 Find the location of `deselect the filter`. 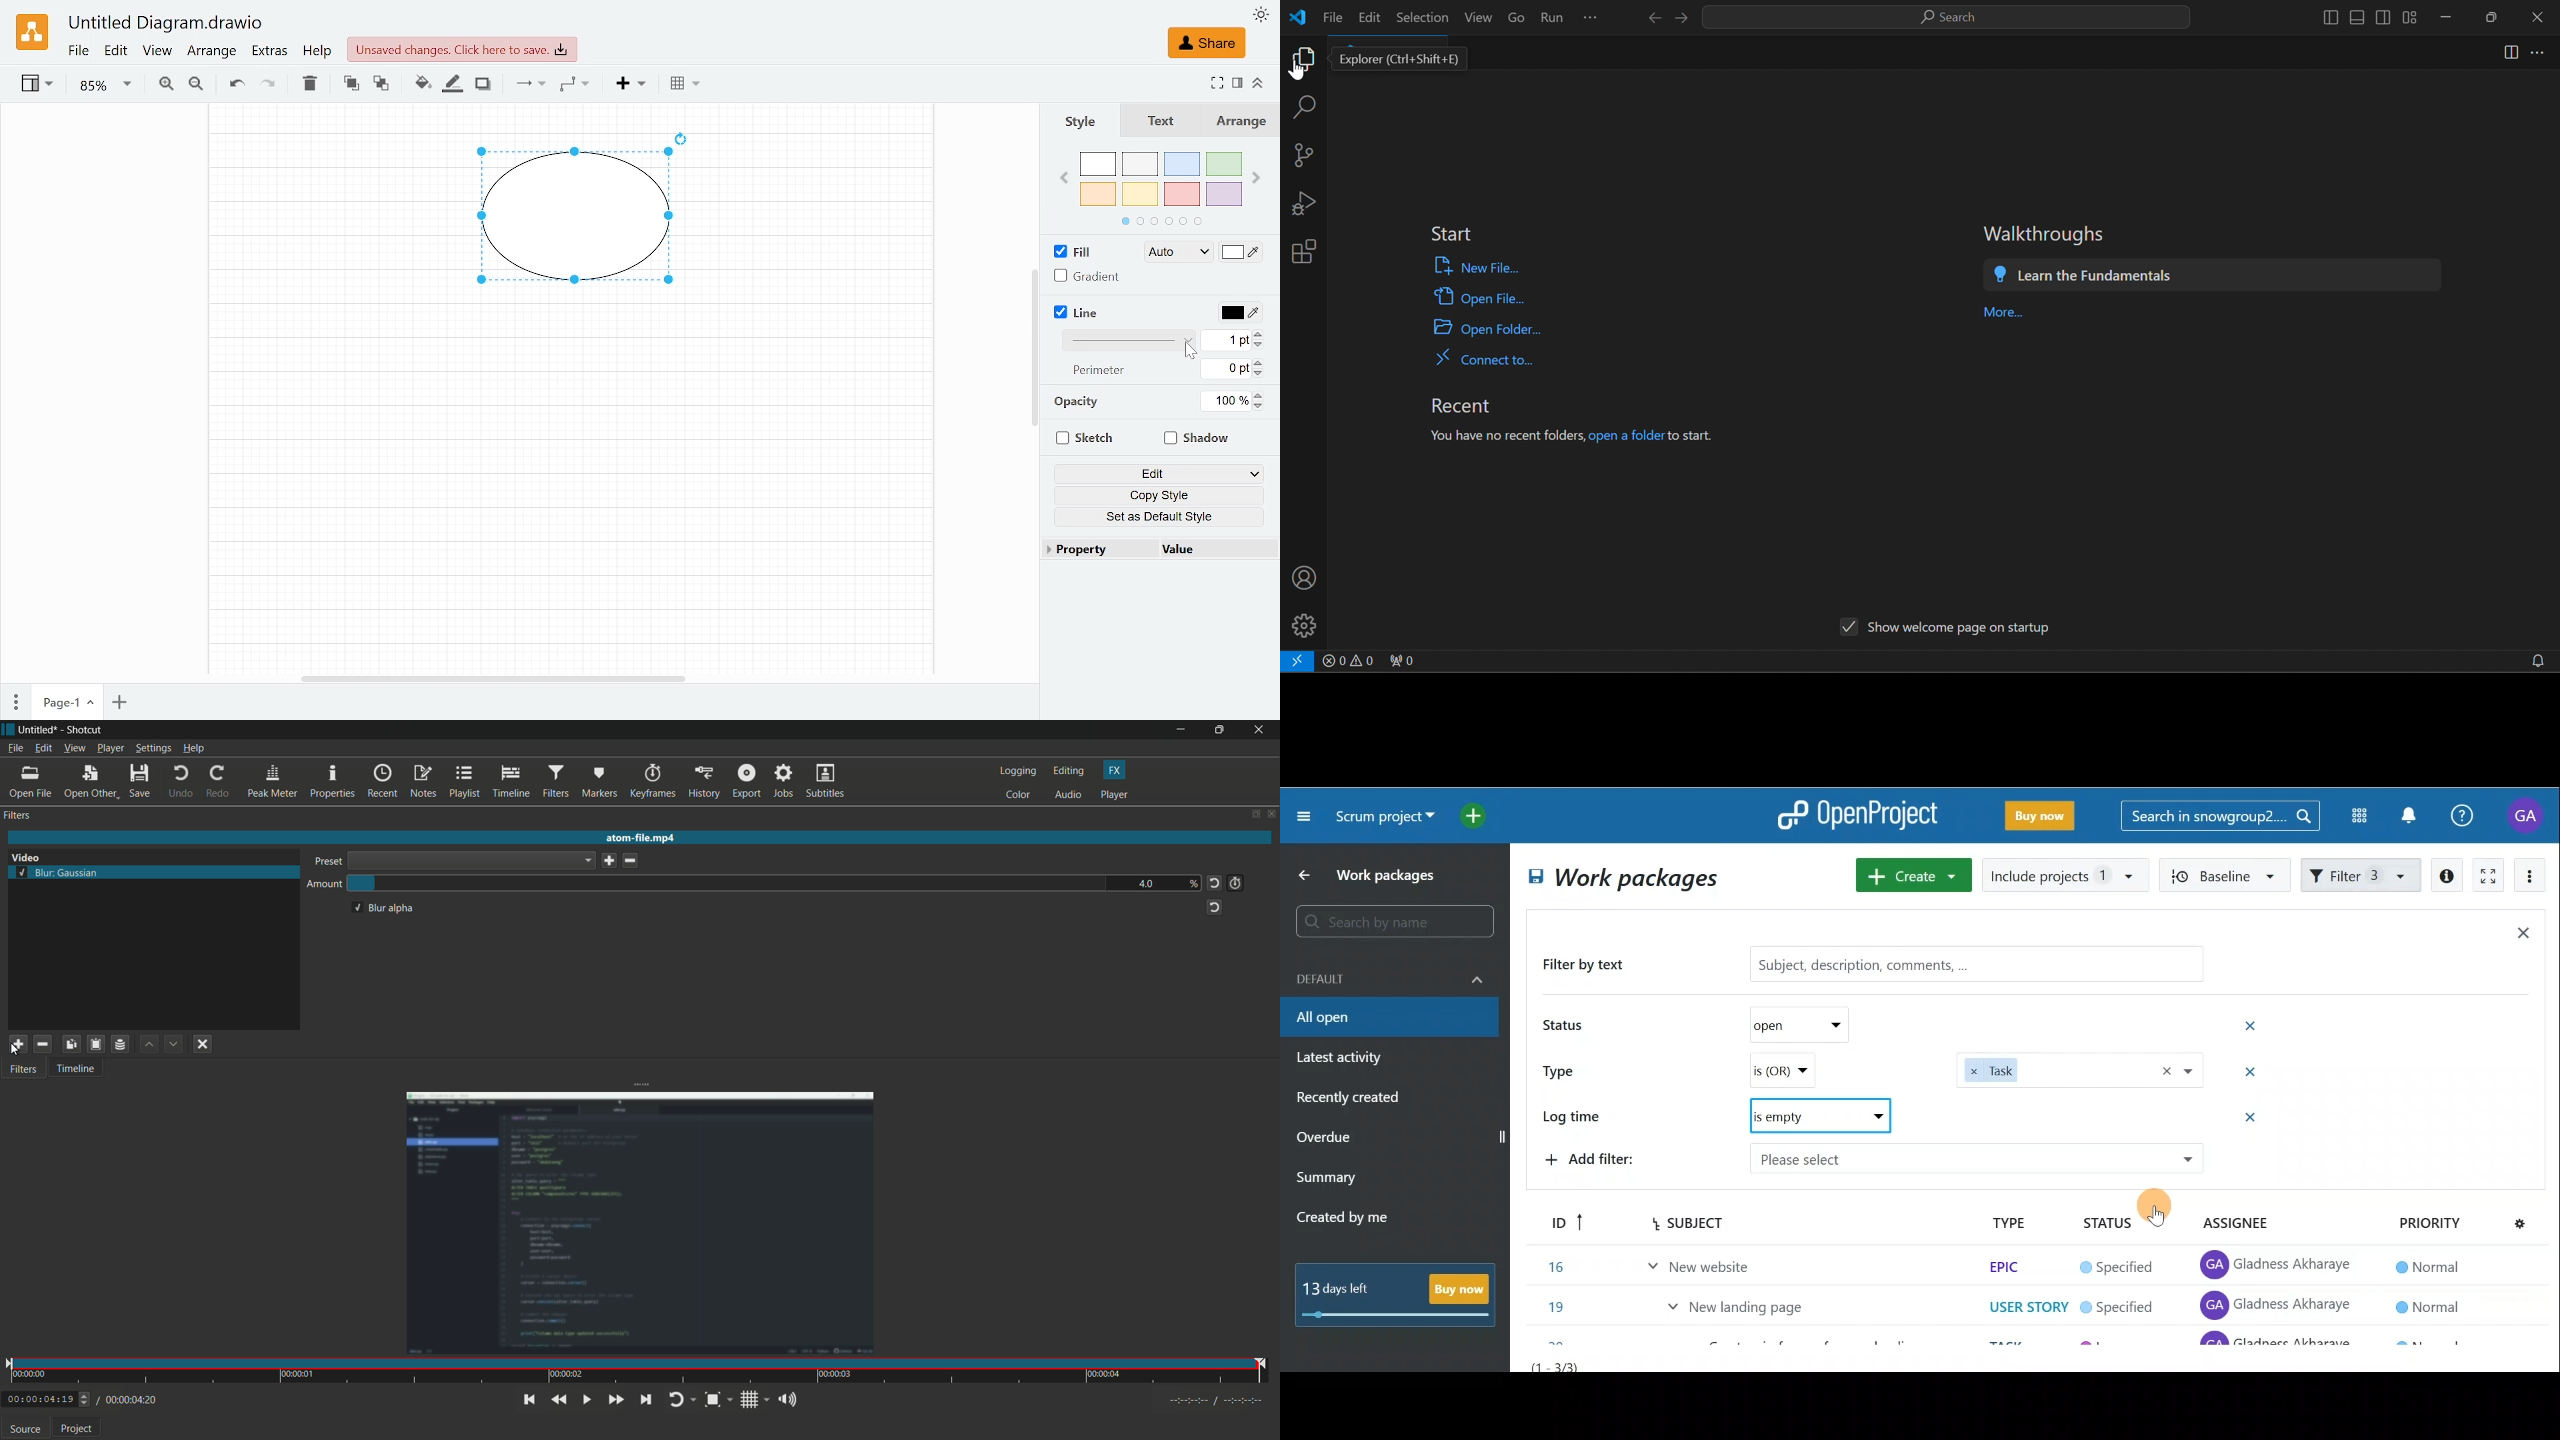

deselect the filter is located at coordinates (203, 1045).